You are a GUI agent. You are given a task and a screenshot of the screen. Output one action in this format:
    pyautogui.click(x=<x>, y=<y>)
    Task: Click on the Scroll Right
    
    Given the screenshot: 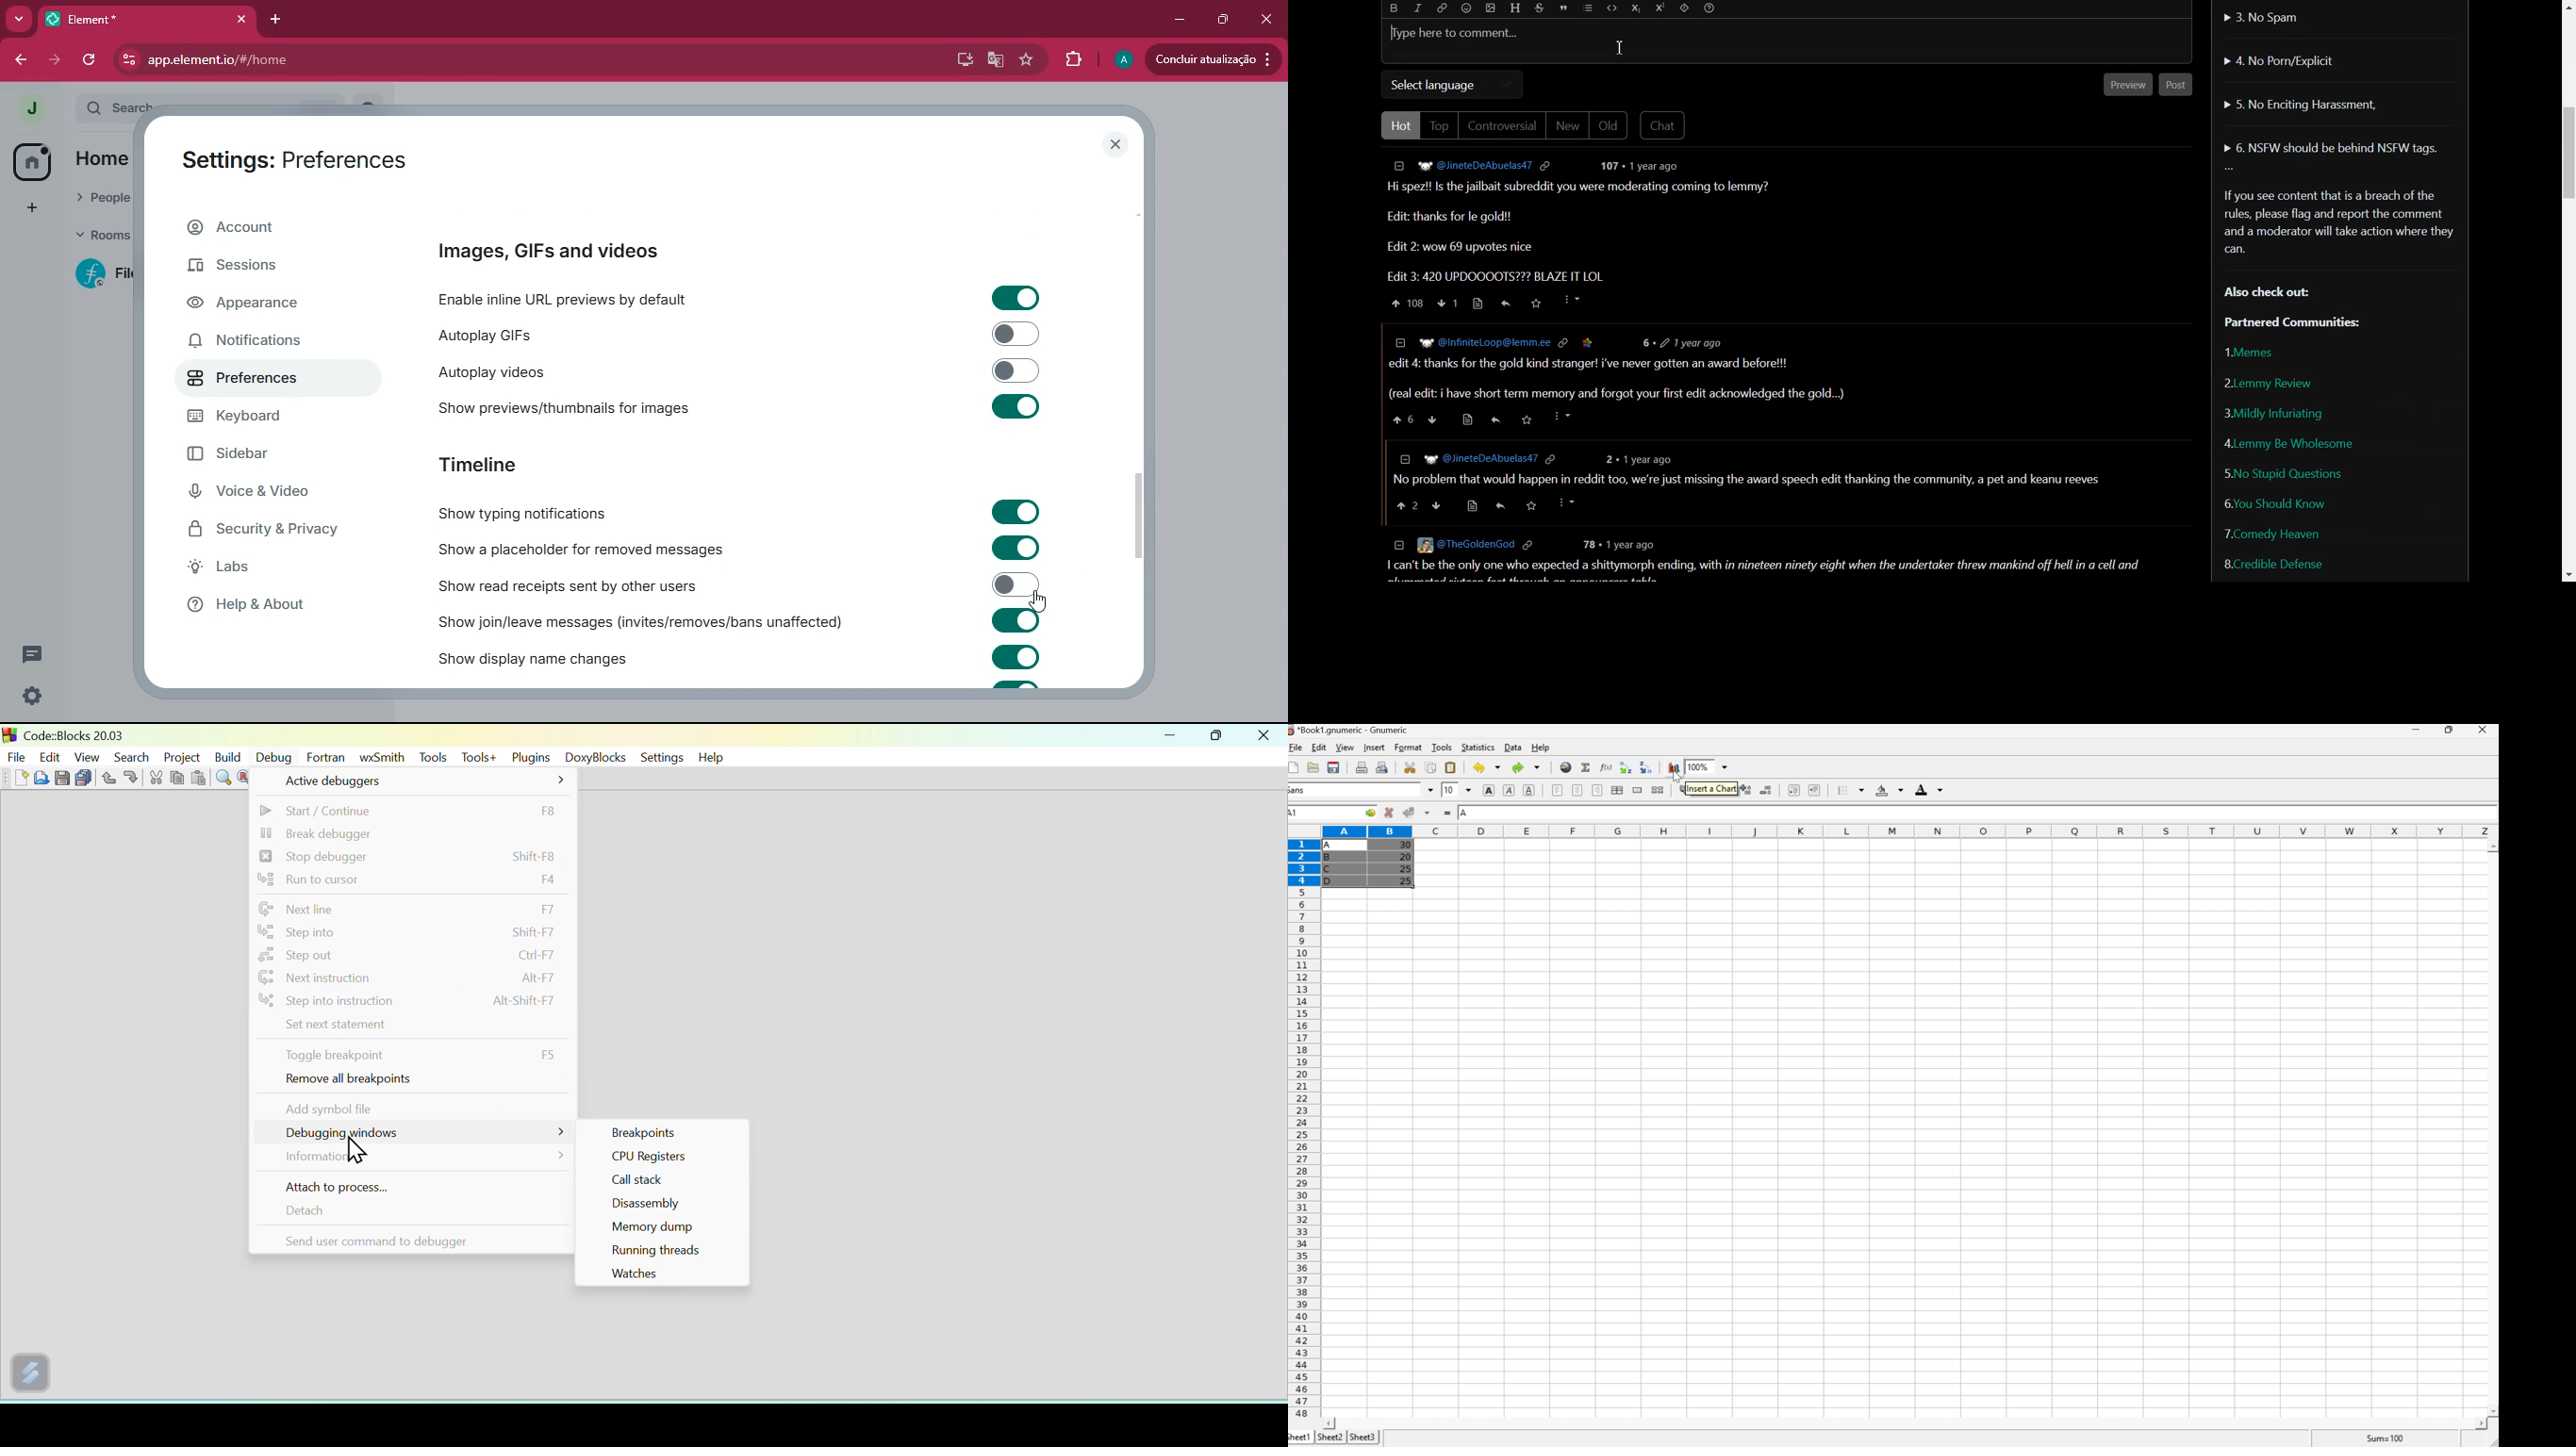 What is the action you would take?
    pyautogui.click(x=2477, y=1425)
    